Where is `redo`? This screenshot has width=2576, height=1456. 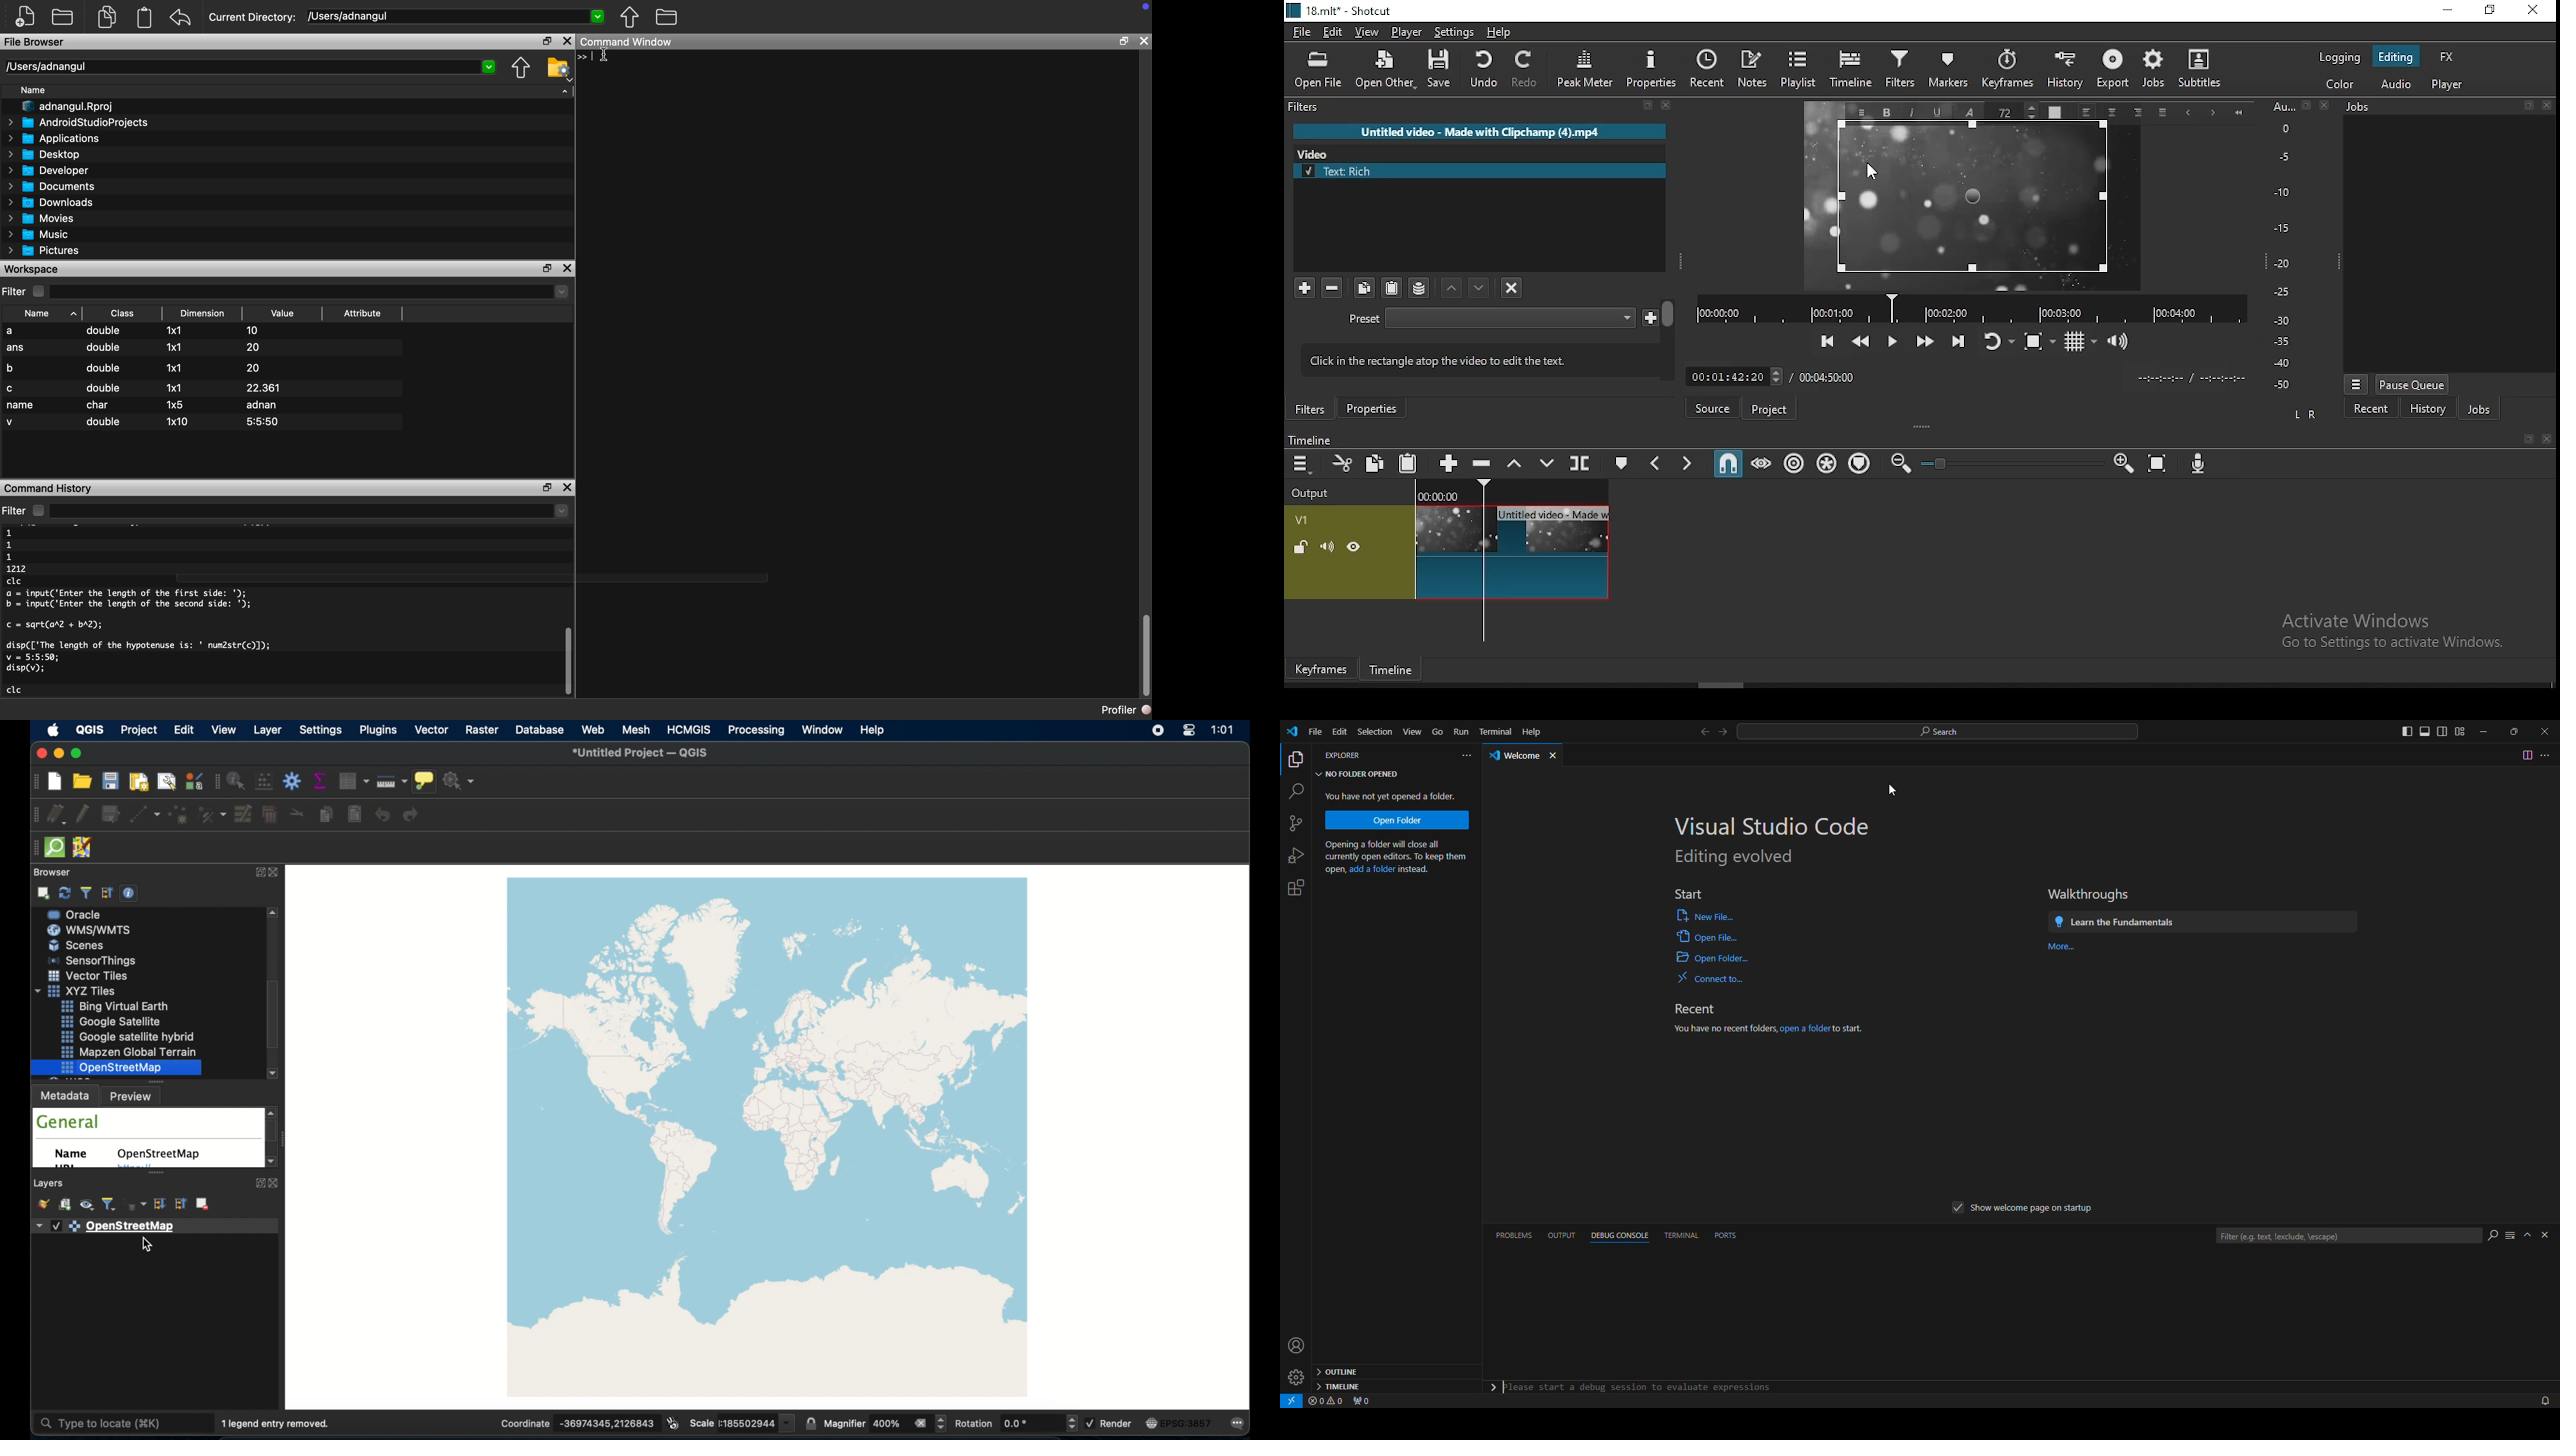 redo is located at coordinates (413, 816).